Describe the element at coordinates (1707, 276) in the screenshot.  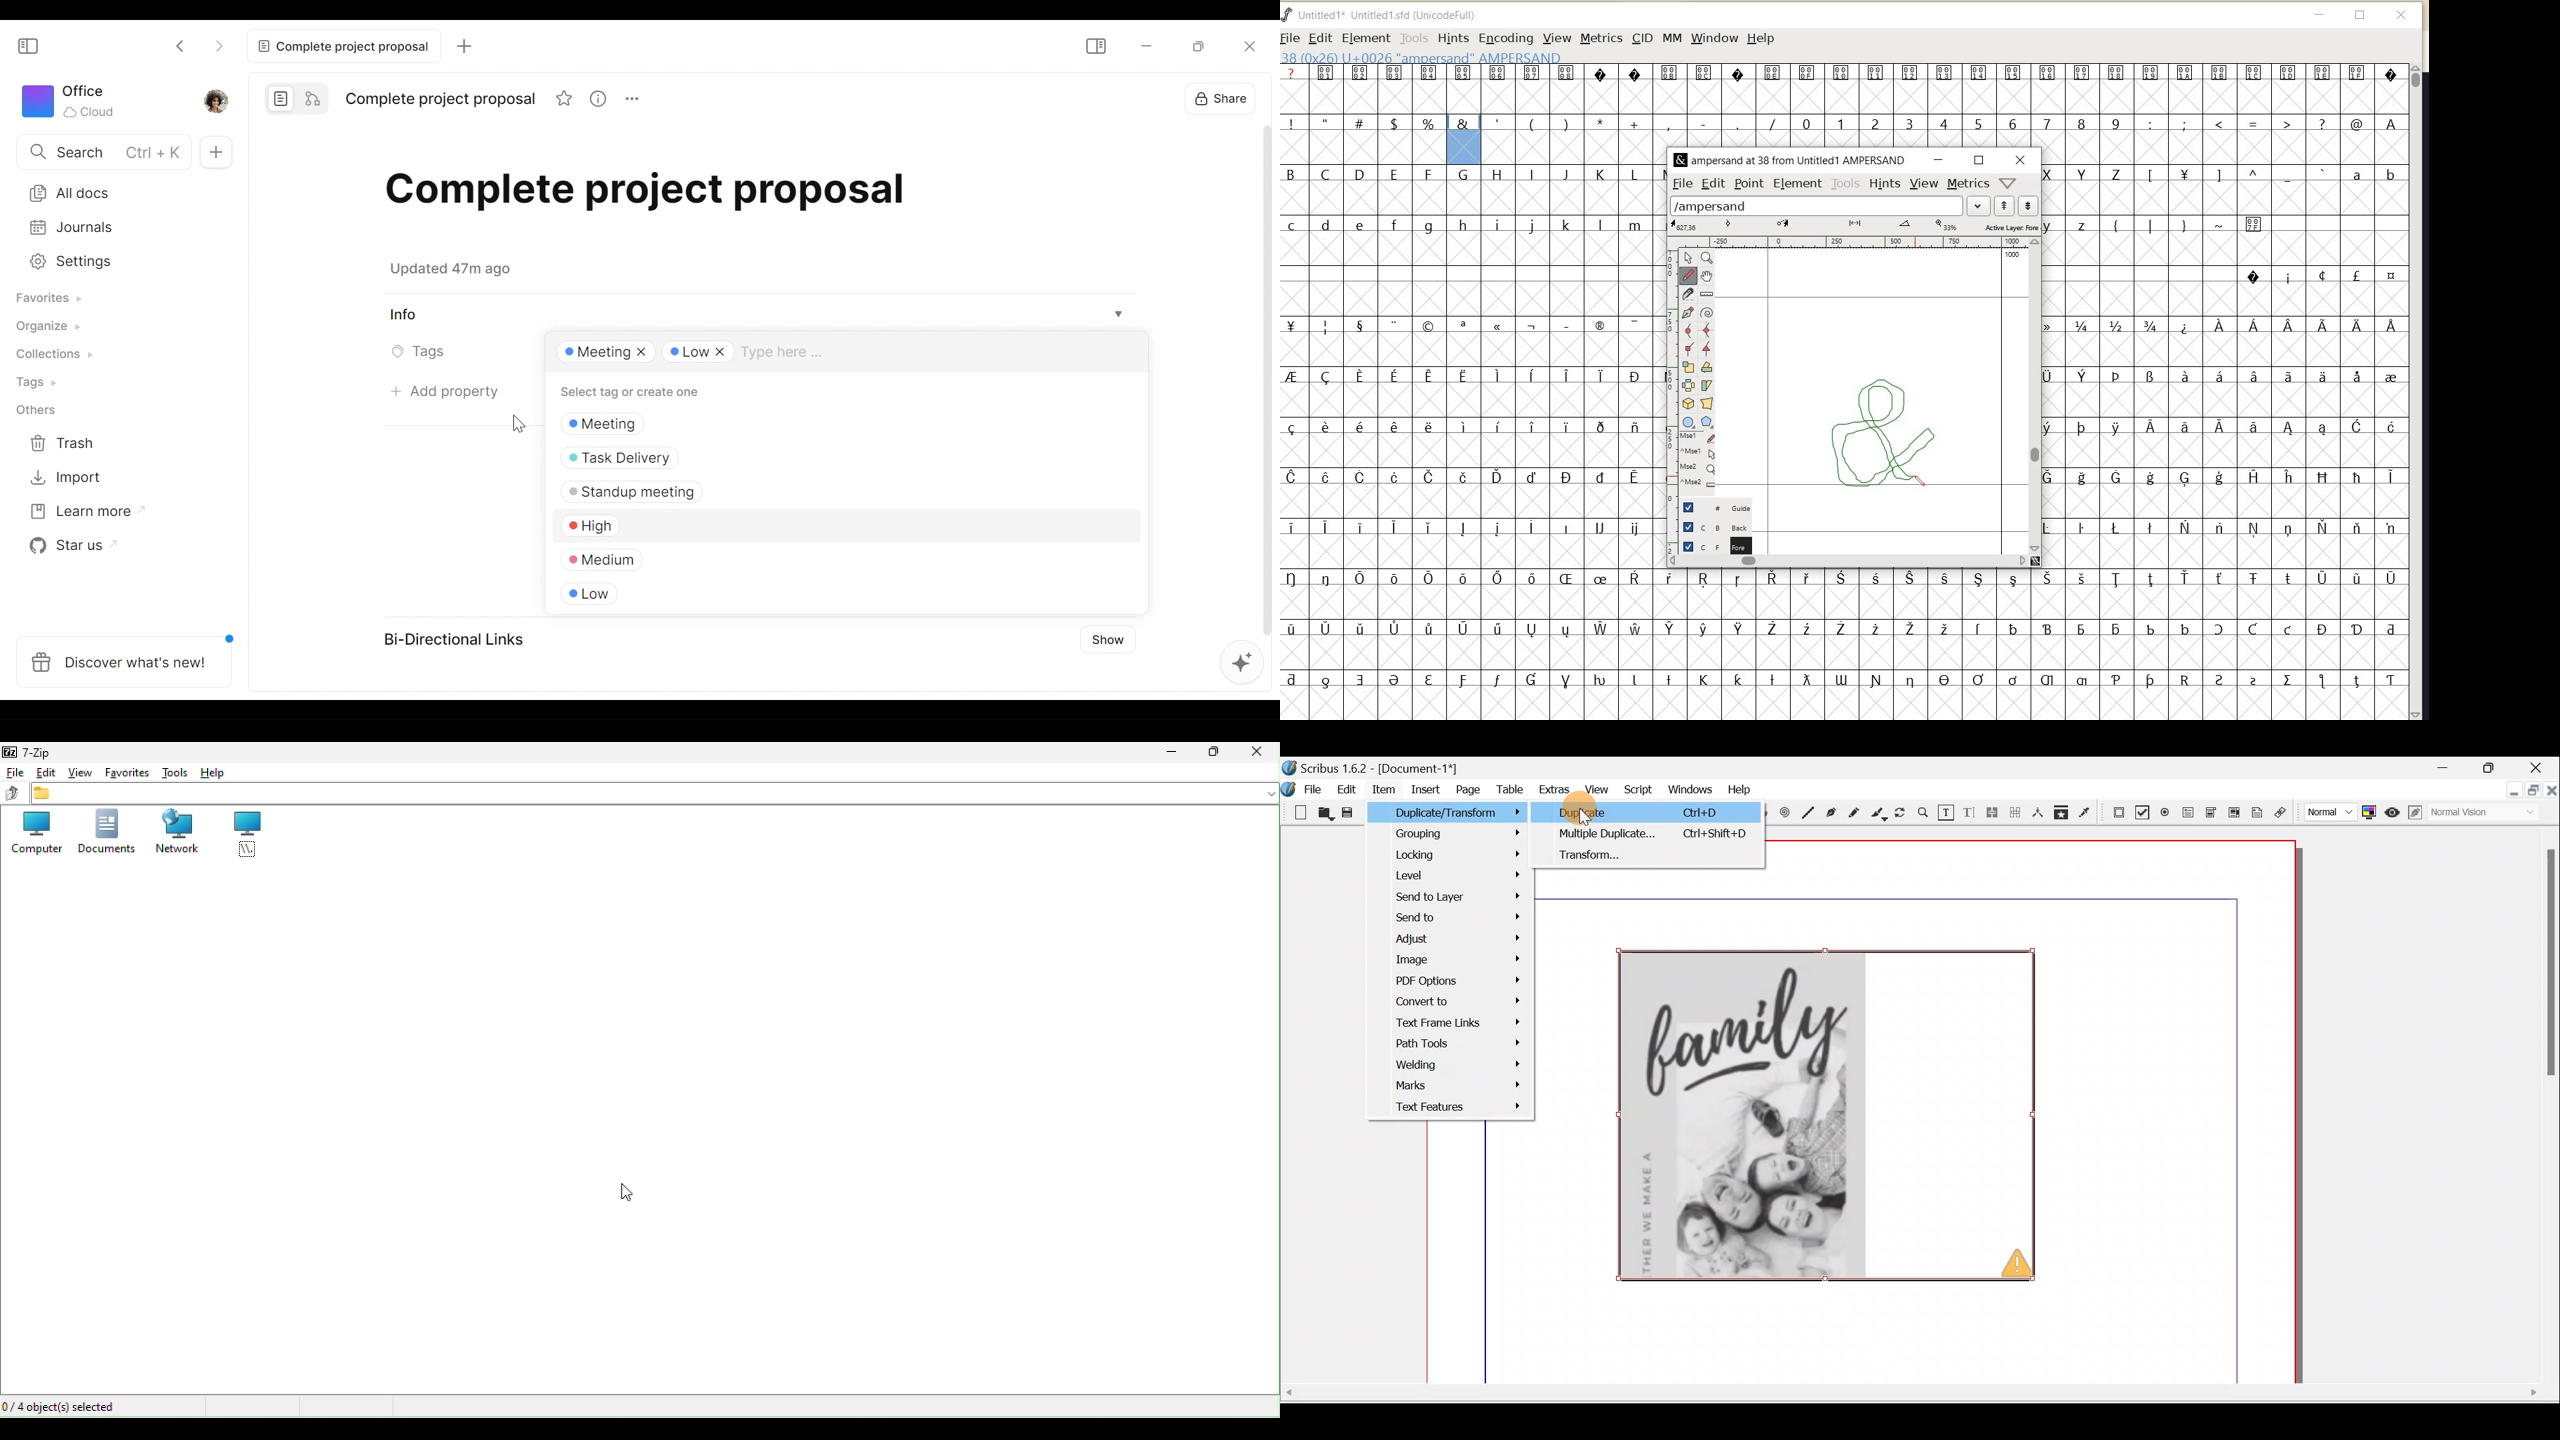
I see `scroll by hand` at that location.